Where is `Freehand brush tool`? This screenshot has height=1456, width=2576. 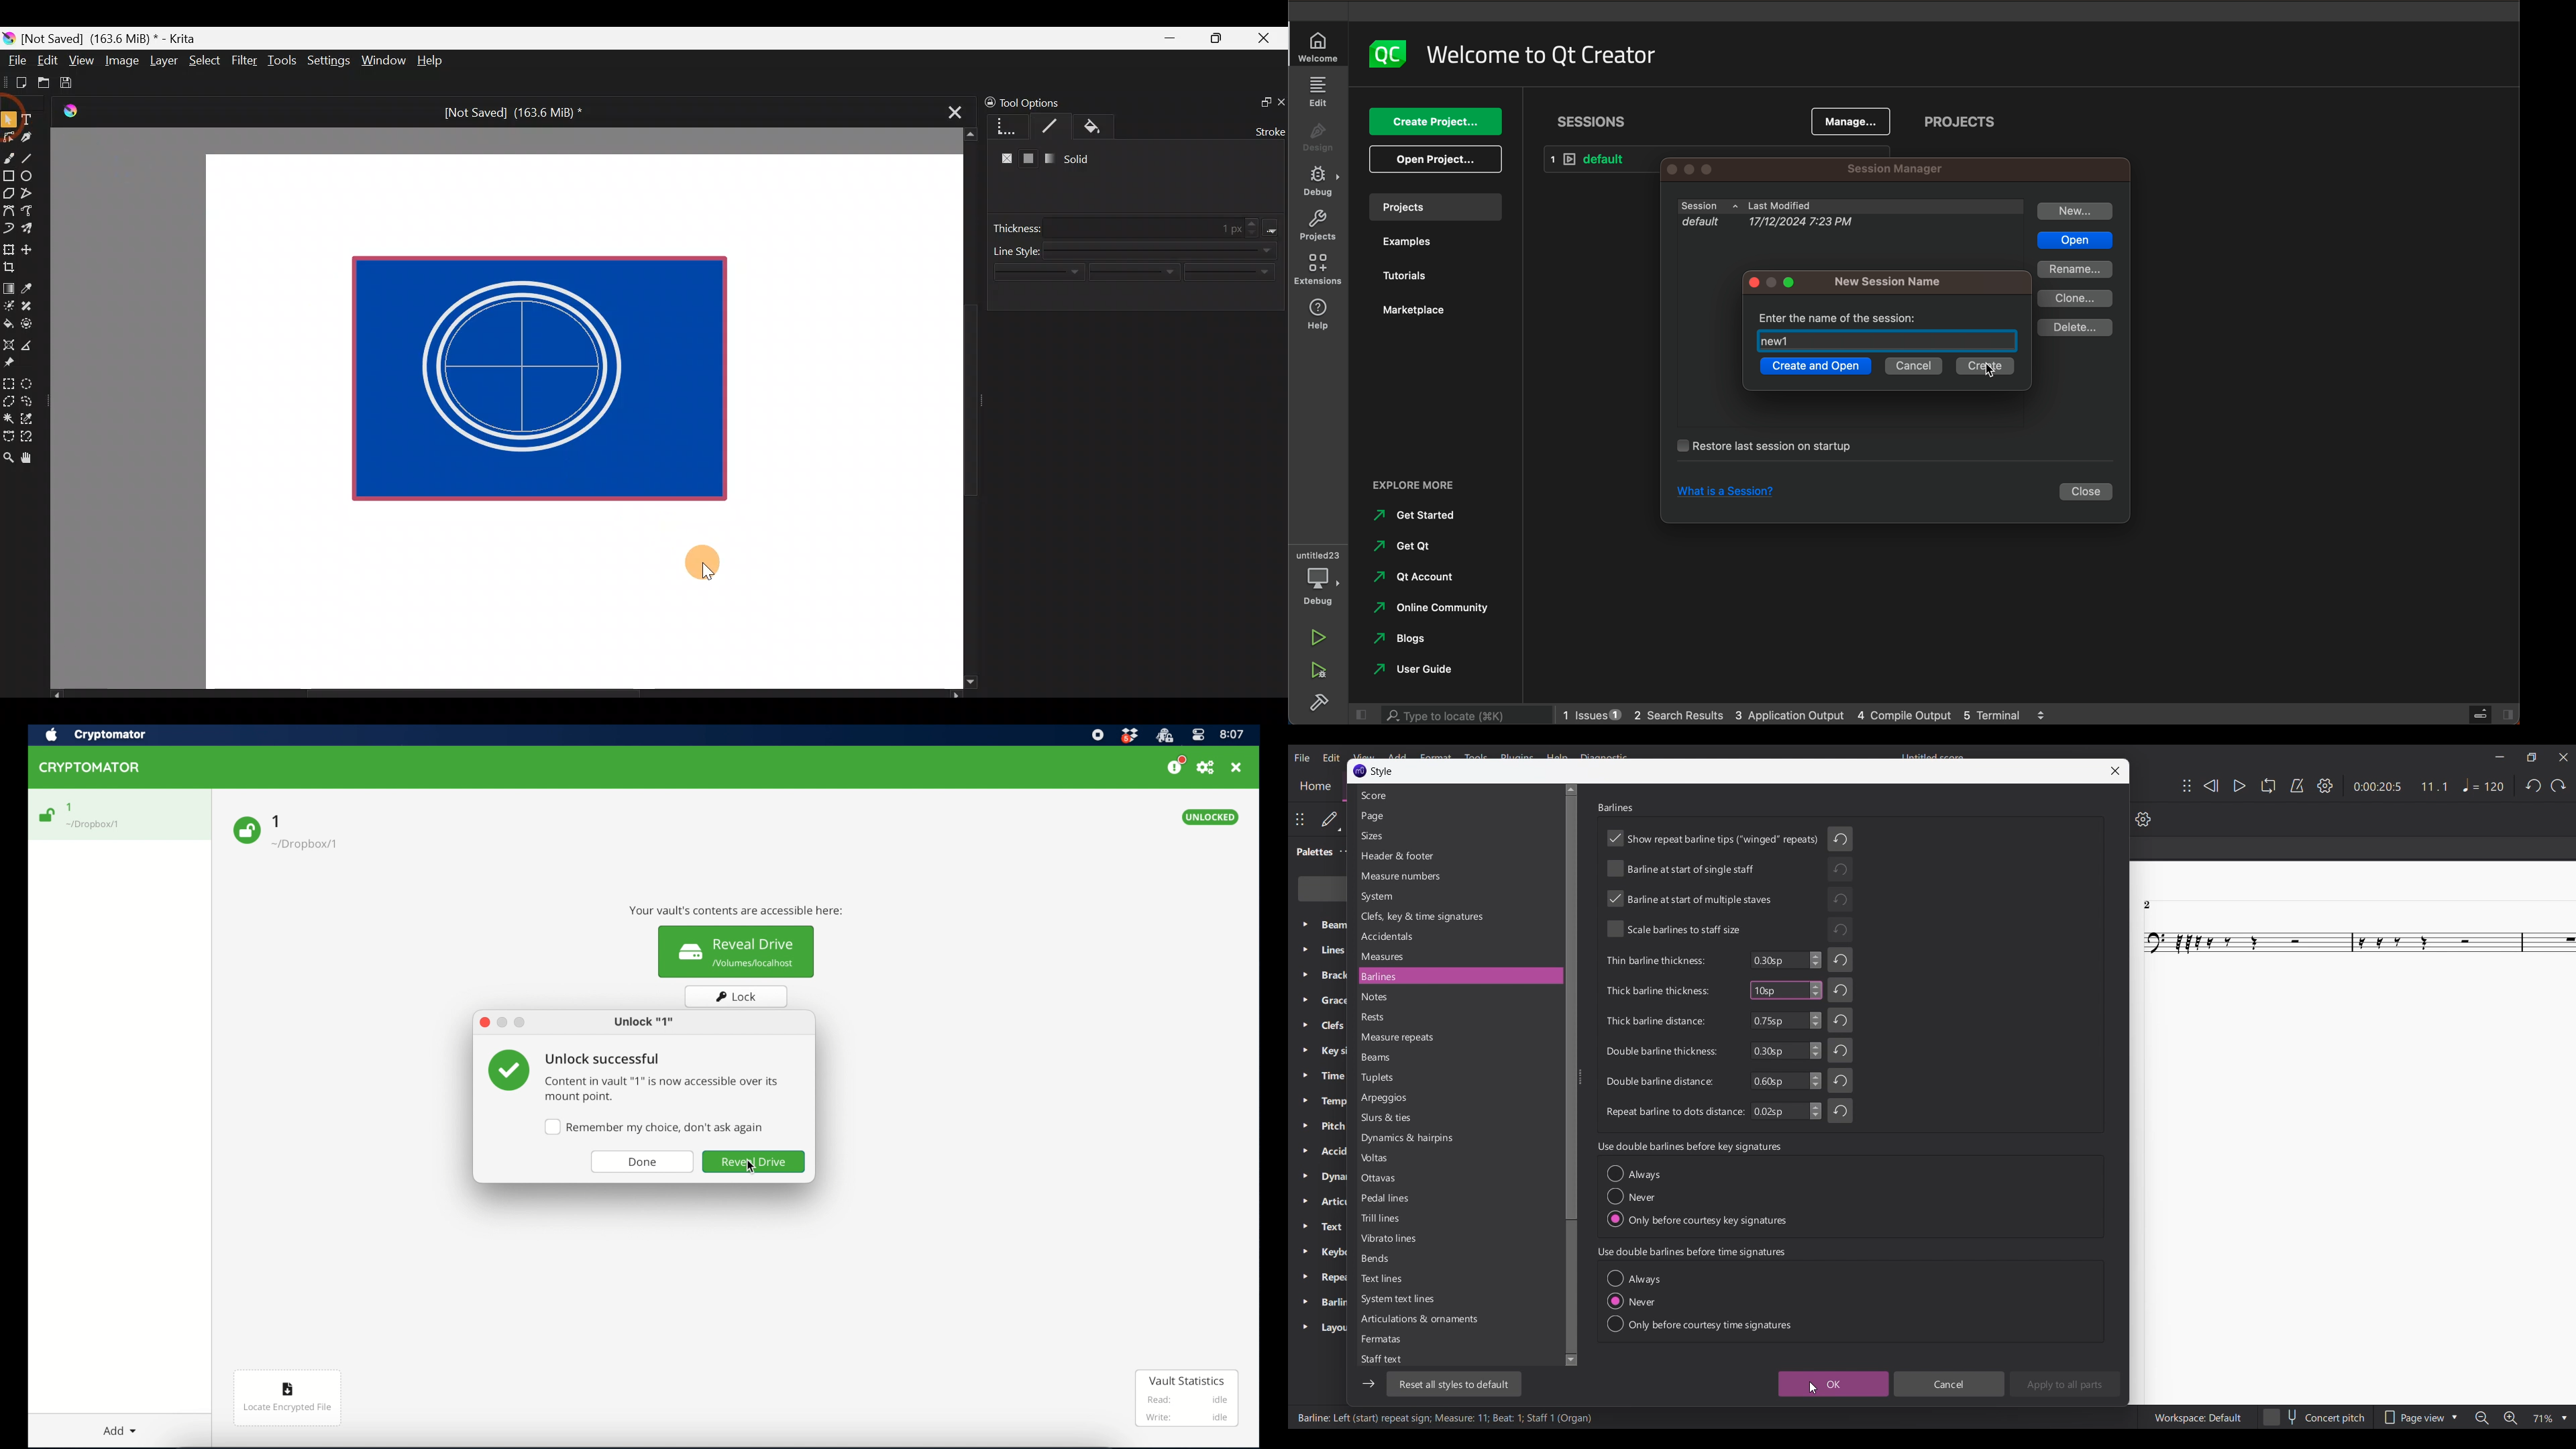 Freehand brush tool is located at coordinates (9, 153).